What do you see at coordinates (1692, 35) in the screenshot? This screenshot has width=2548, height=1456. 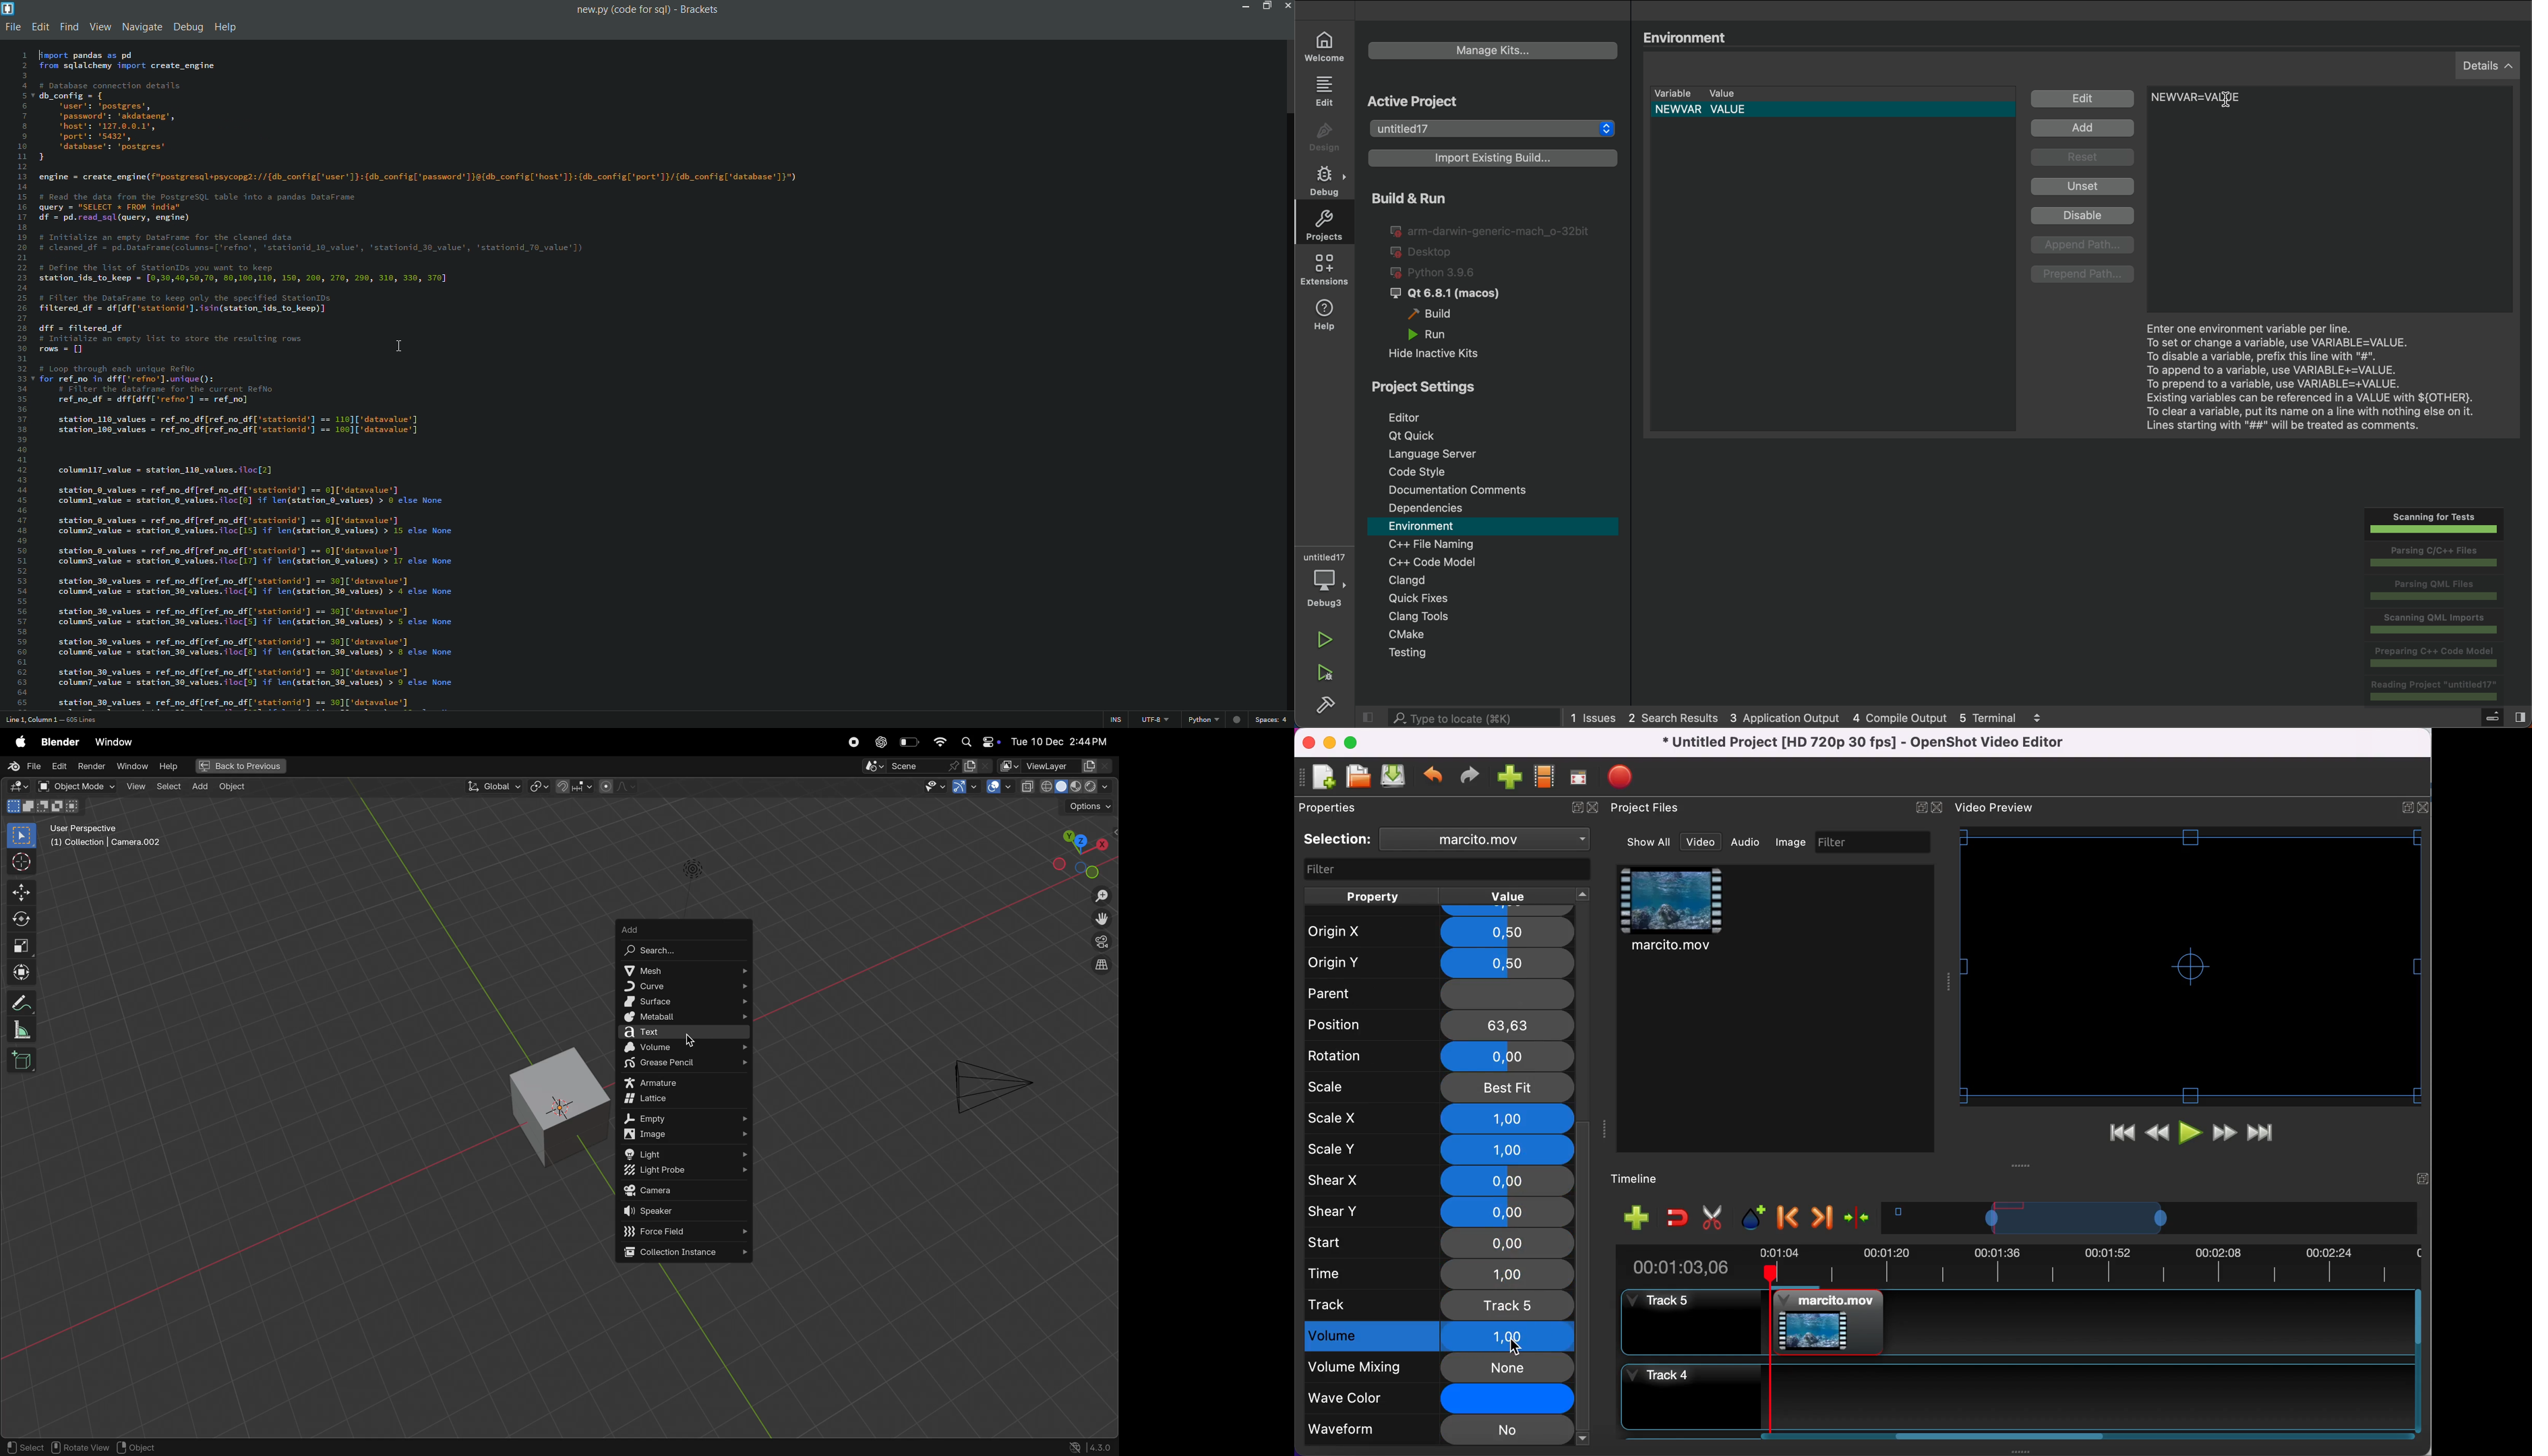 I see `Environment` at bounding box center [1692, 35].